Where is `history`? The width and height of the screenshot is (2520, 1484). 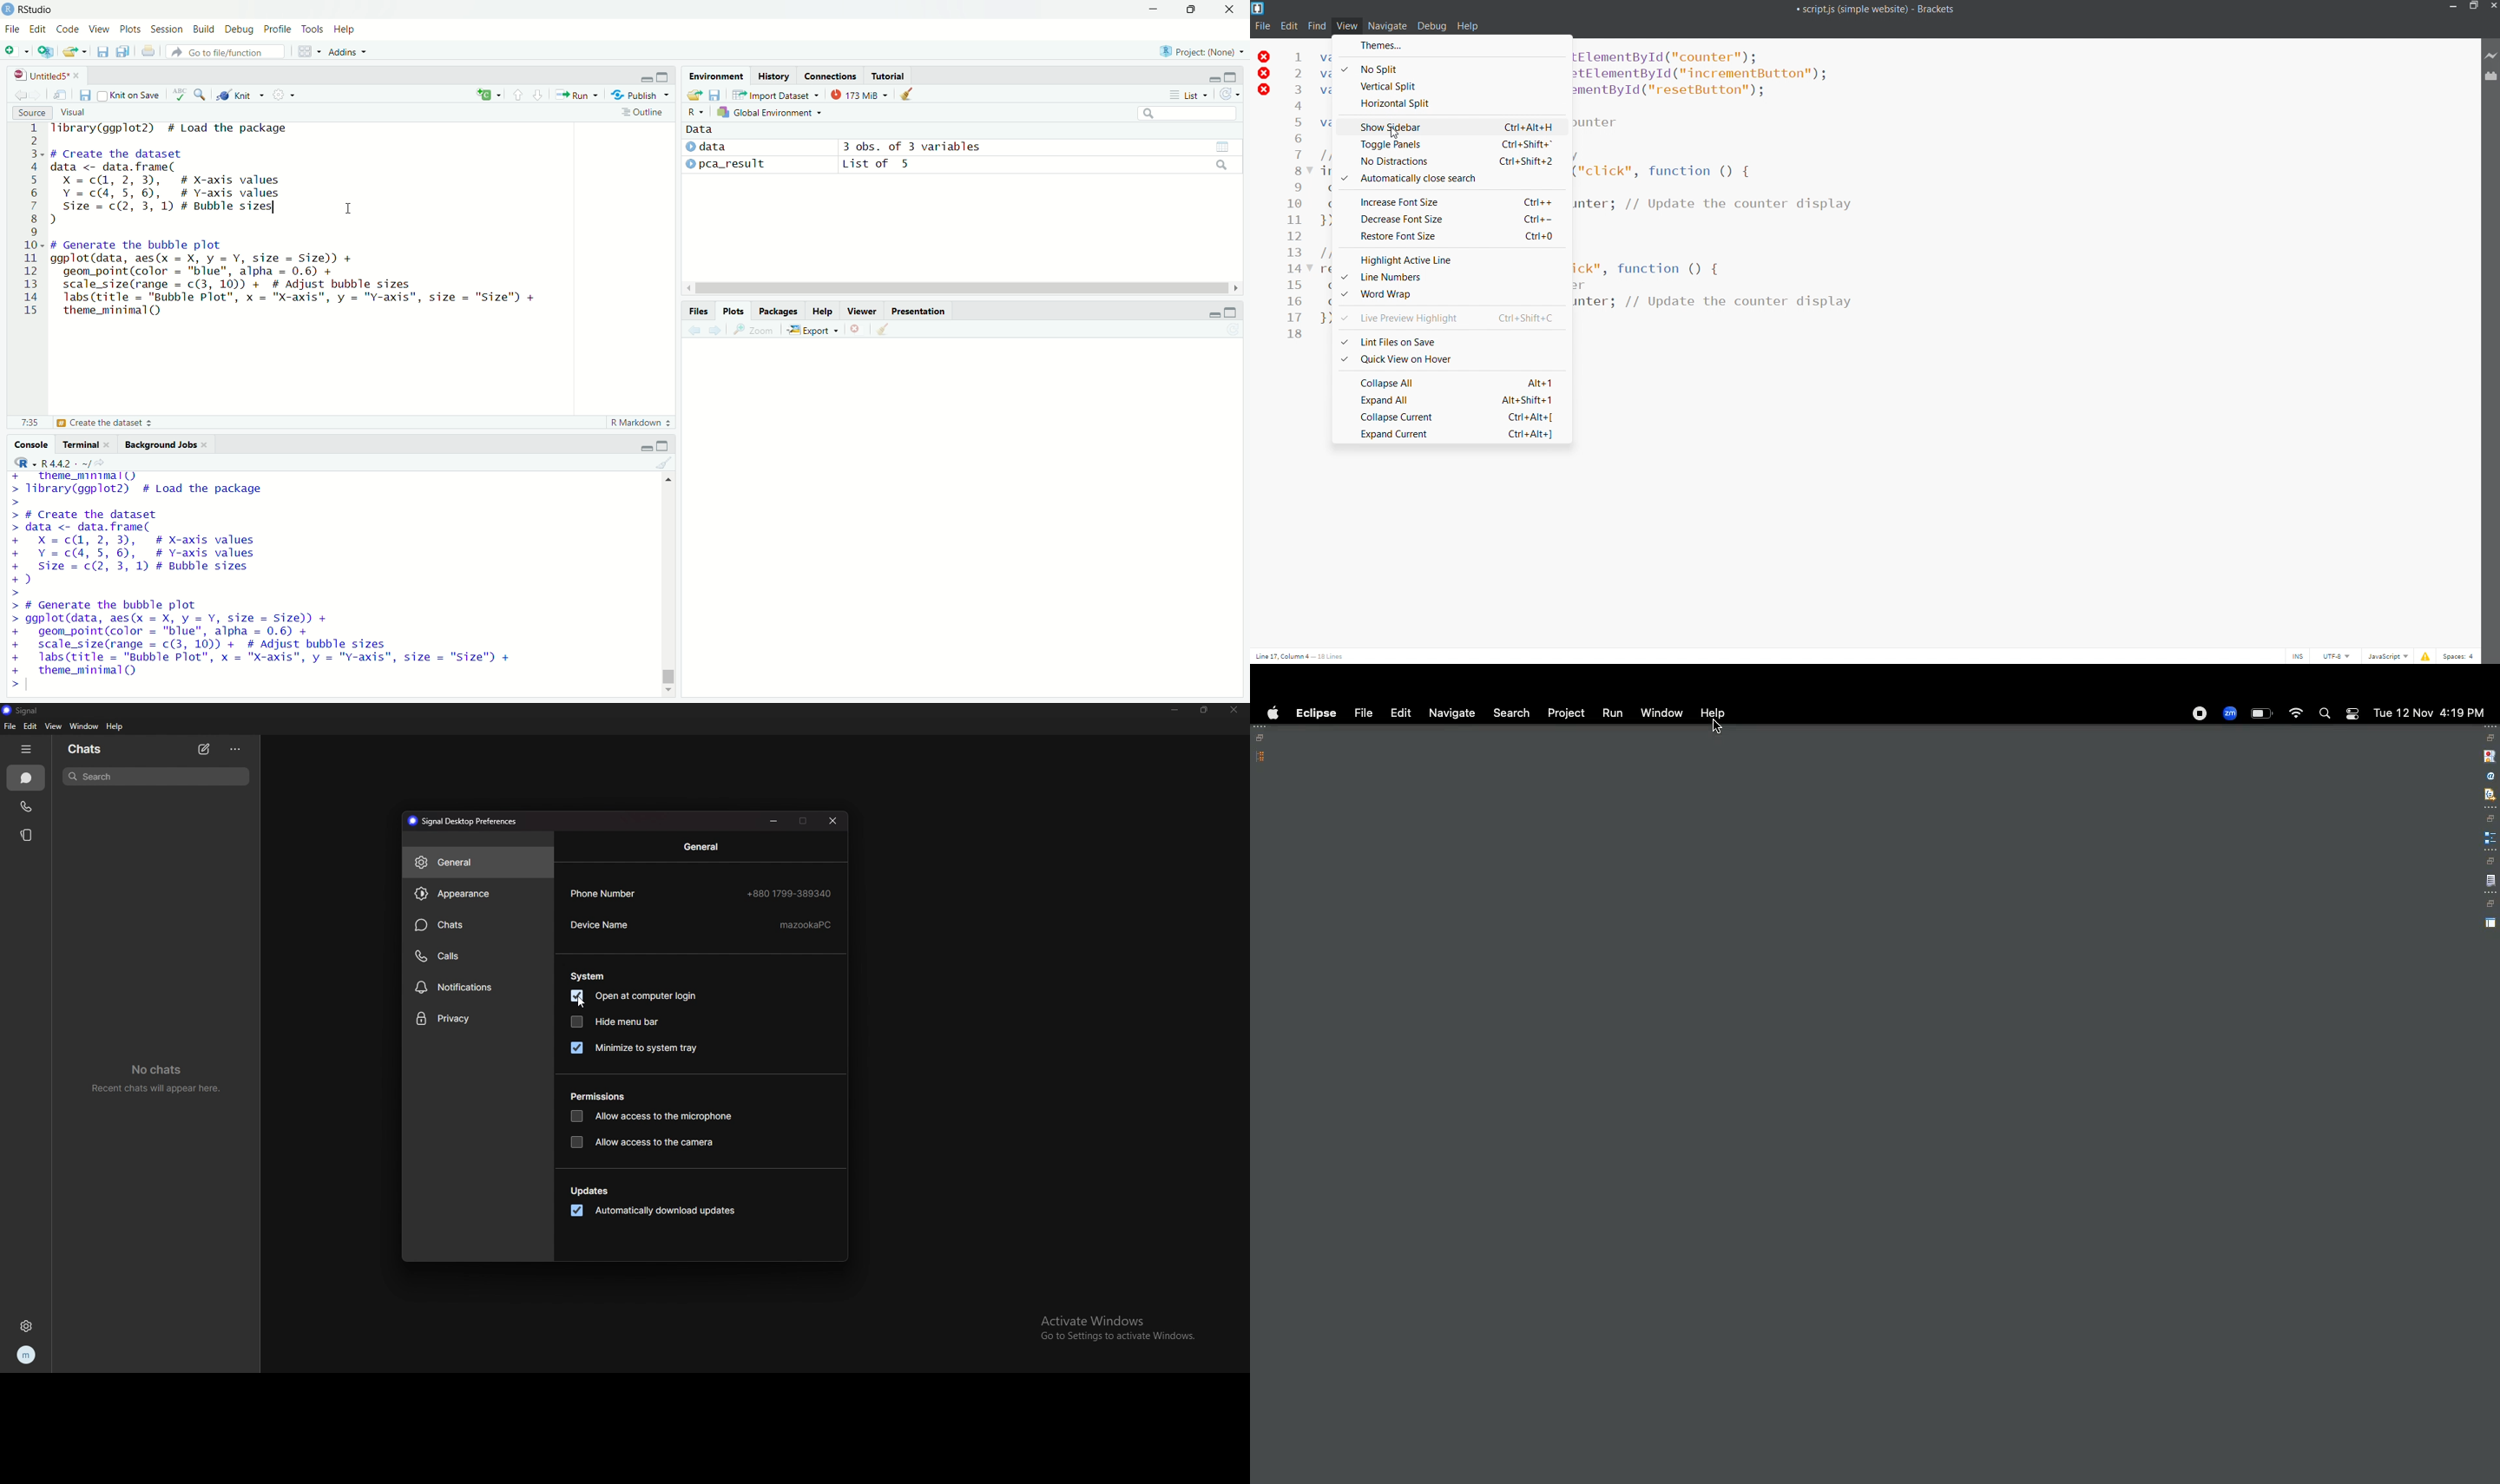
history is located at coordinates (773, 76).